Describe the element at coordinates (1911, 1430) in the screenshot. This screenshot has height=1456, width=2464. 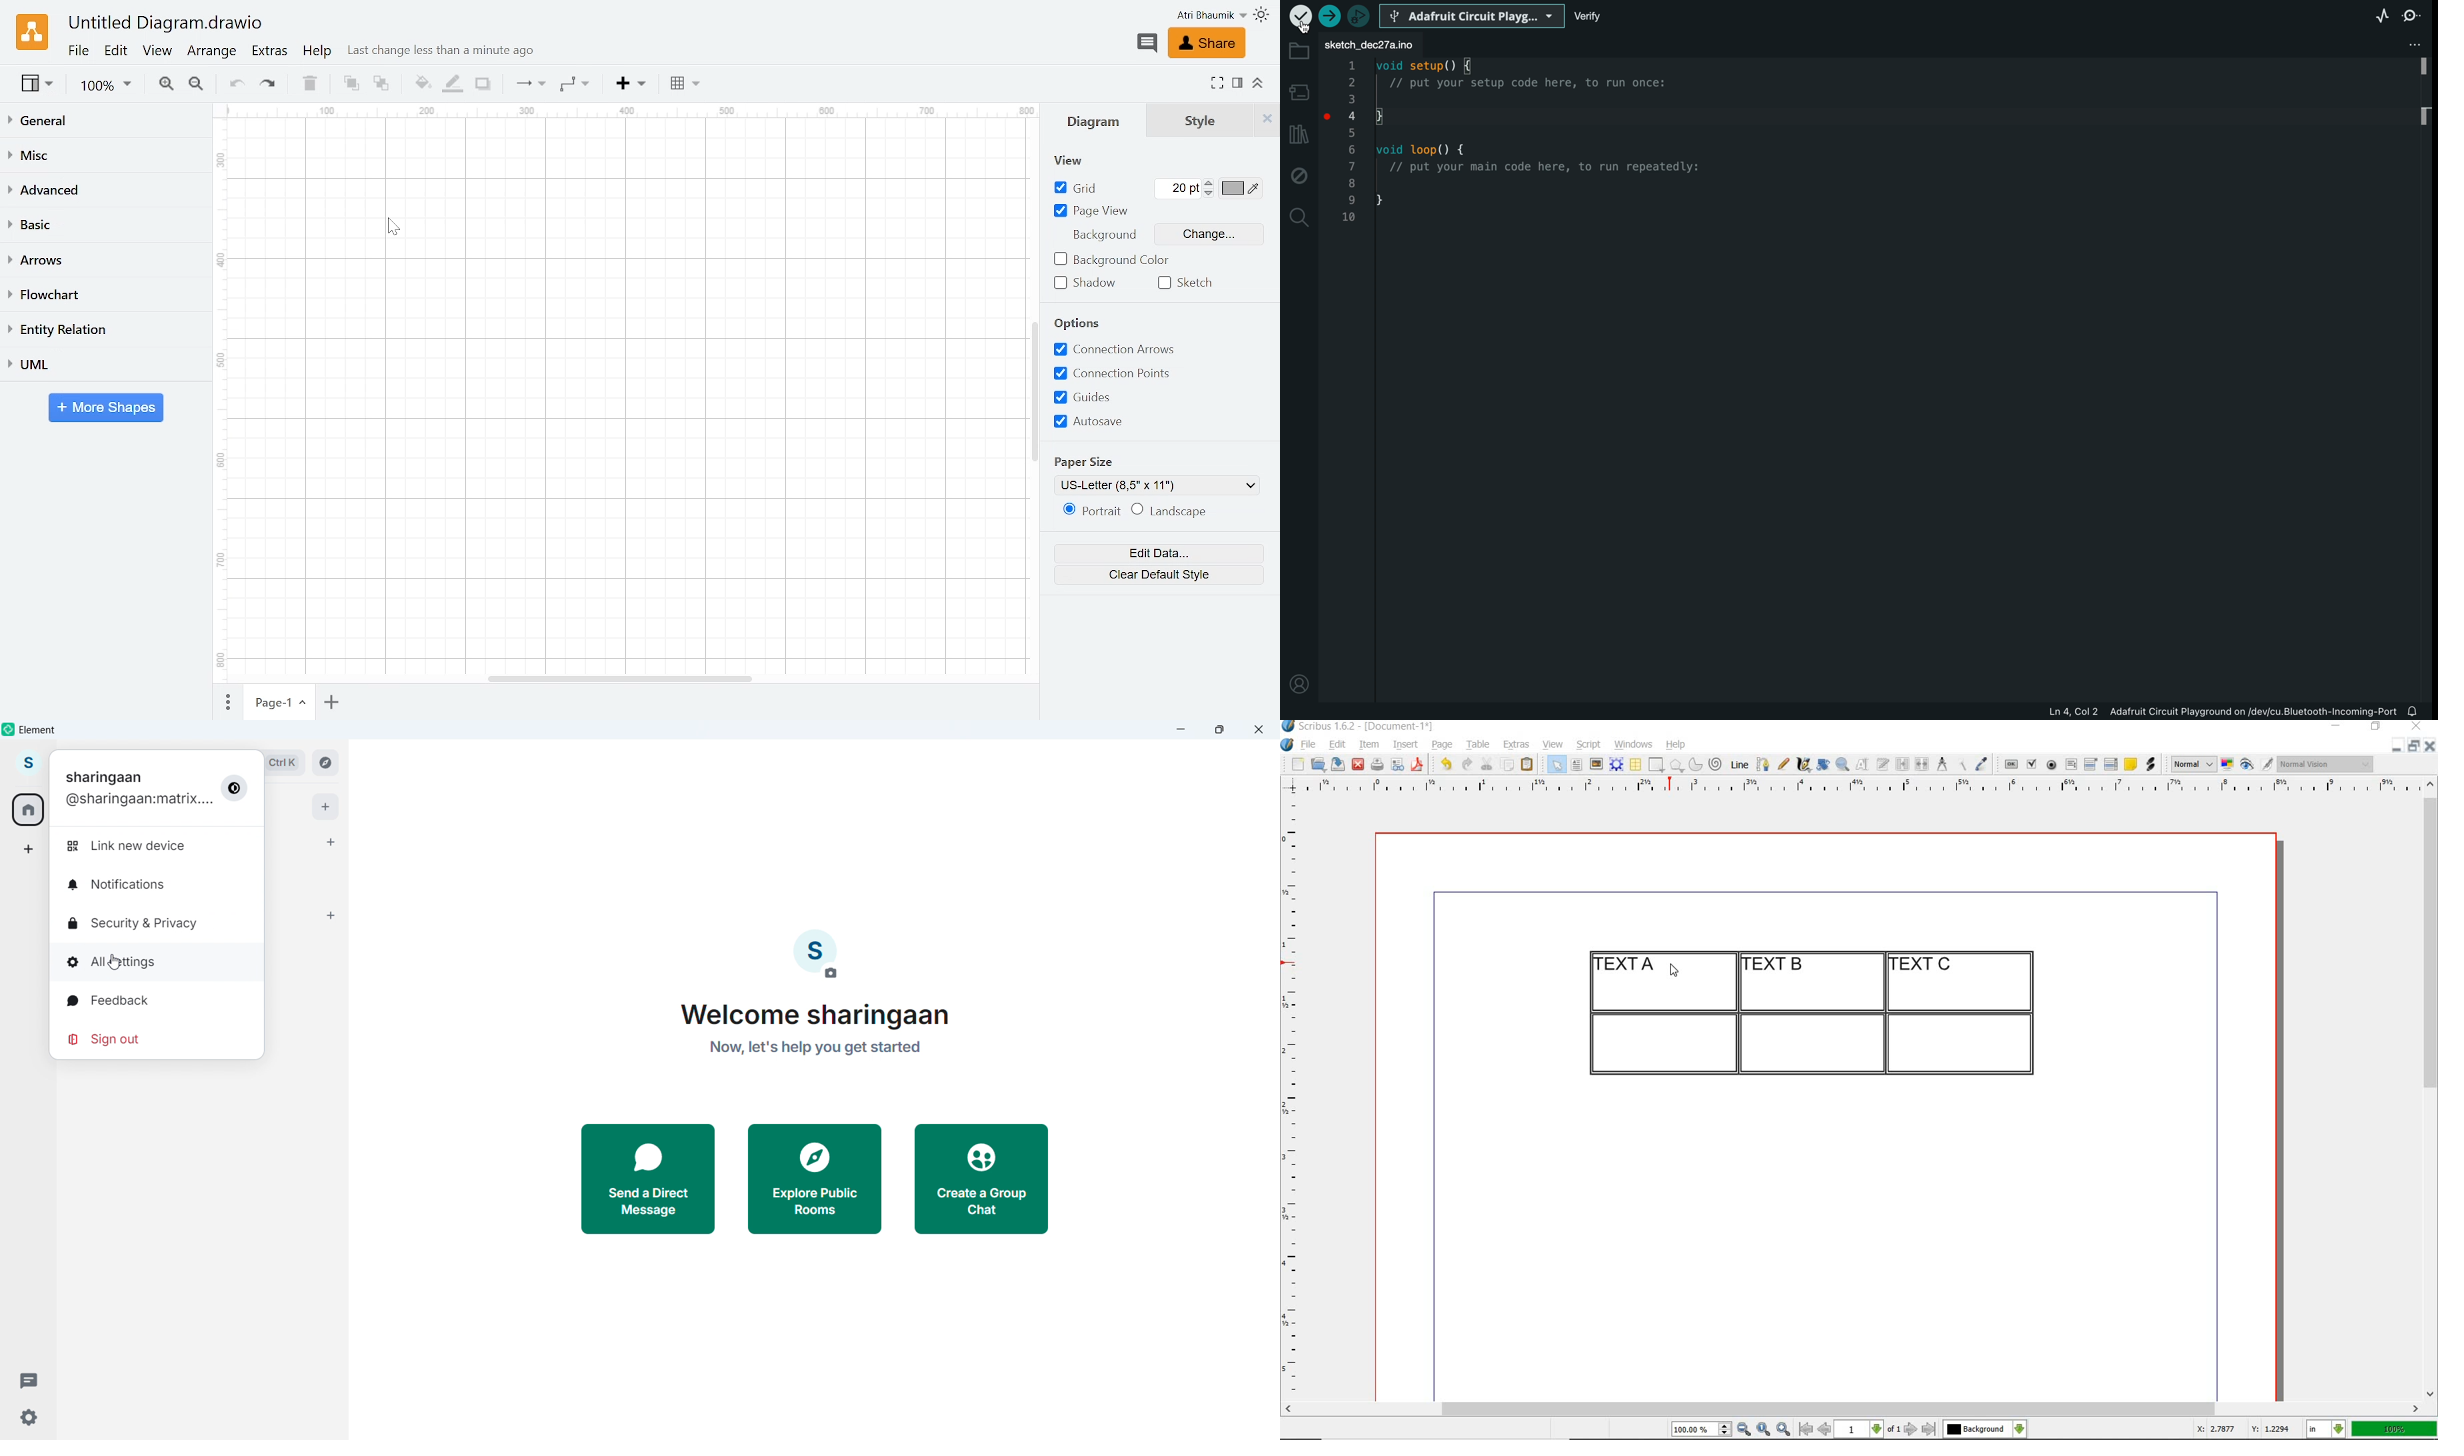
I see `go to next page` at that location.